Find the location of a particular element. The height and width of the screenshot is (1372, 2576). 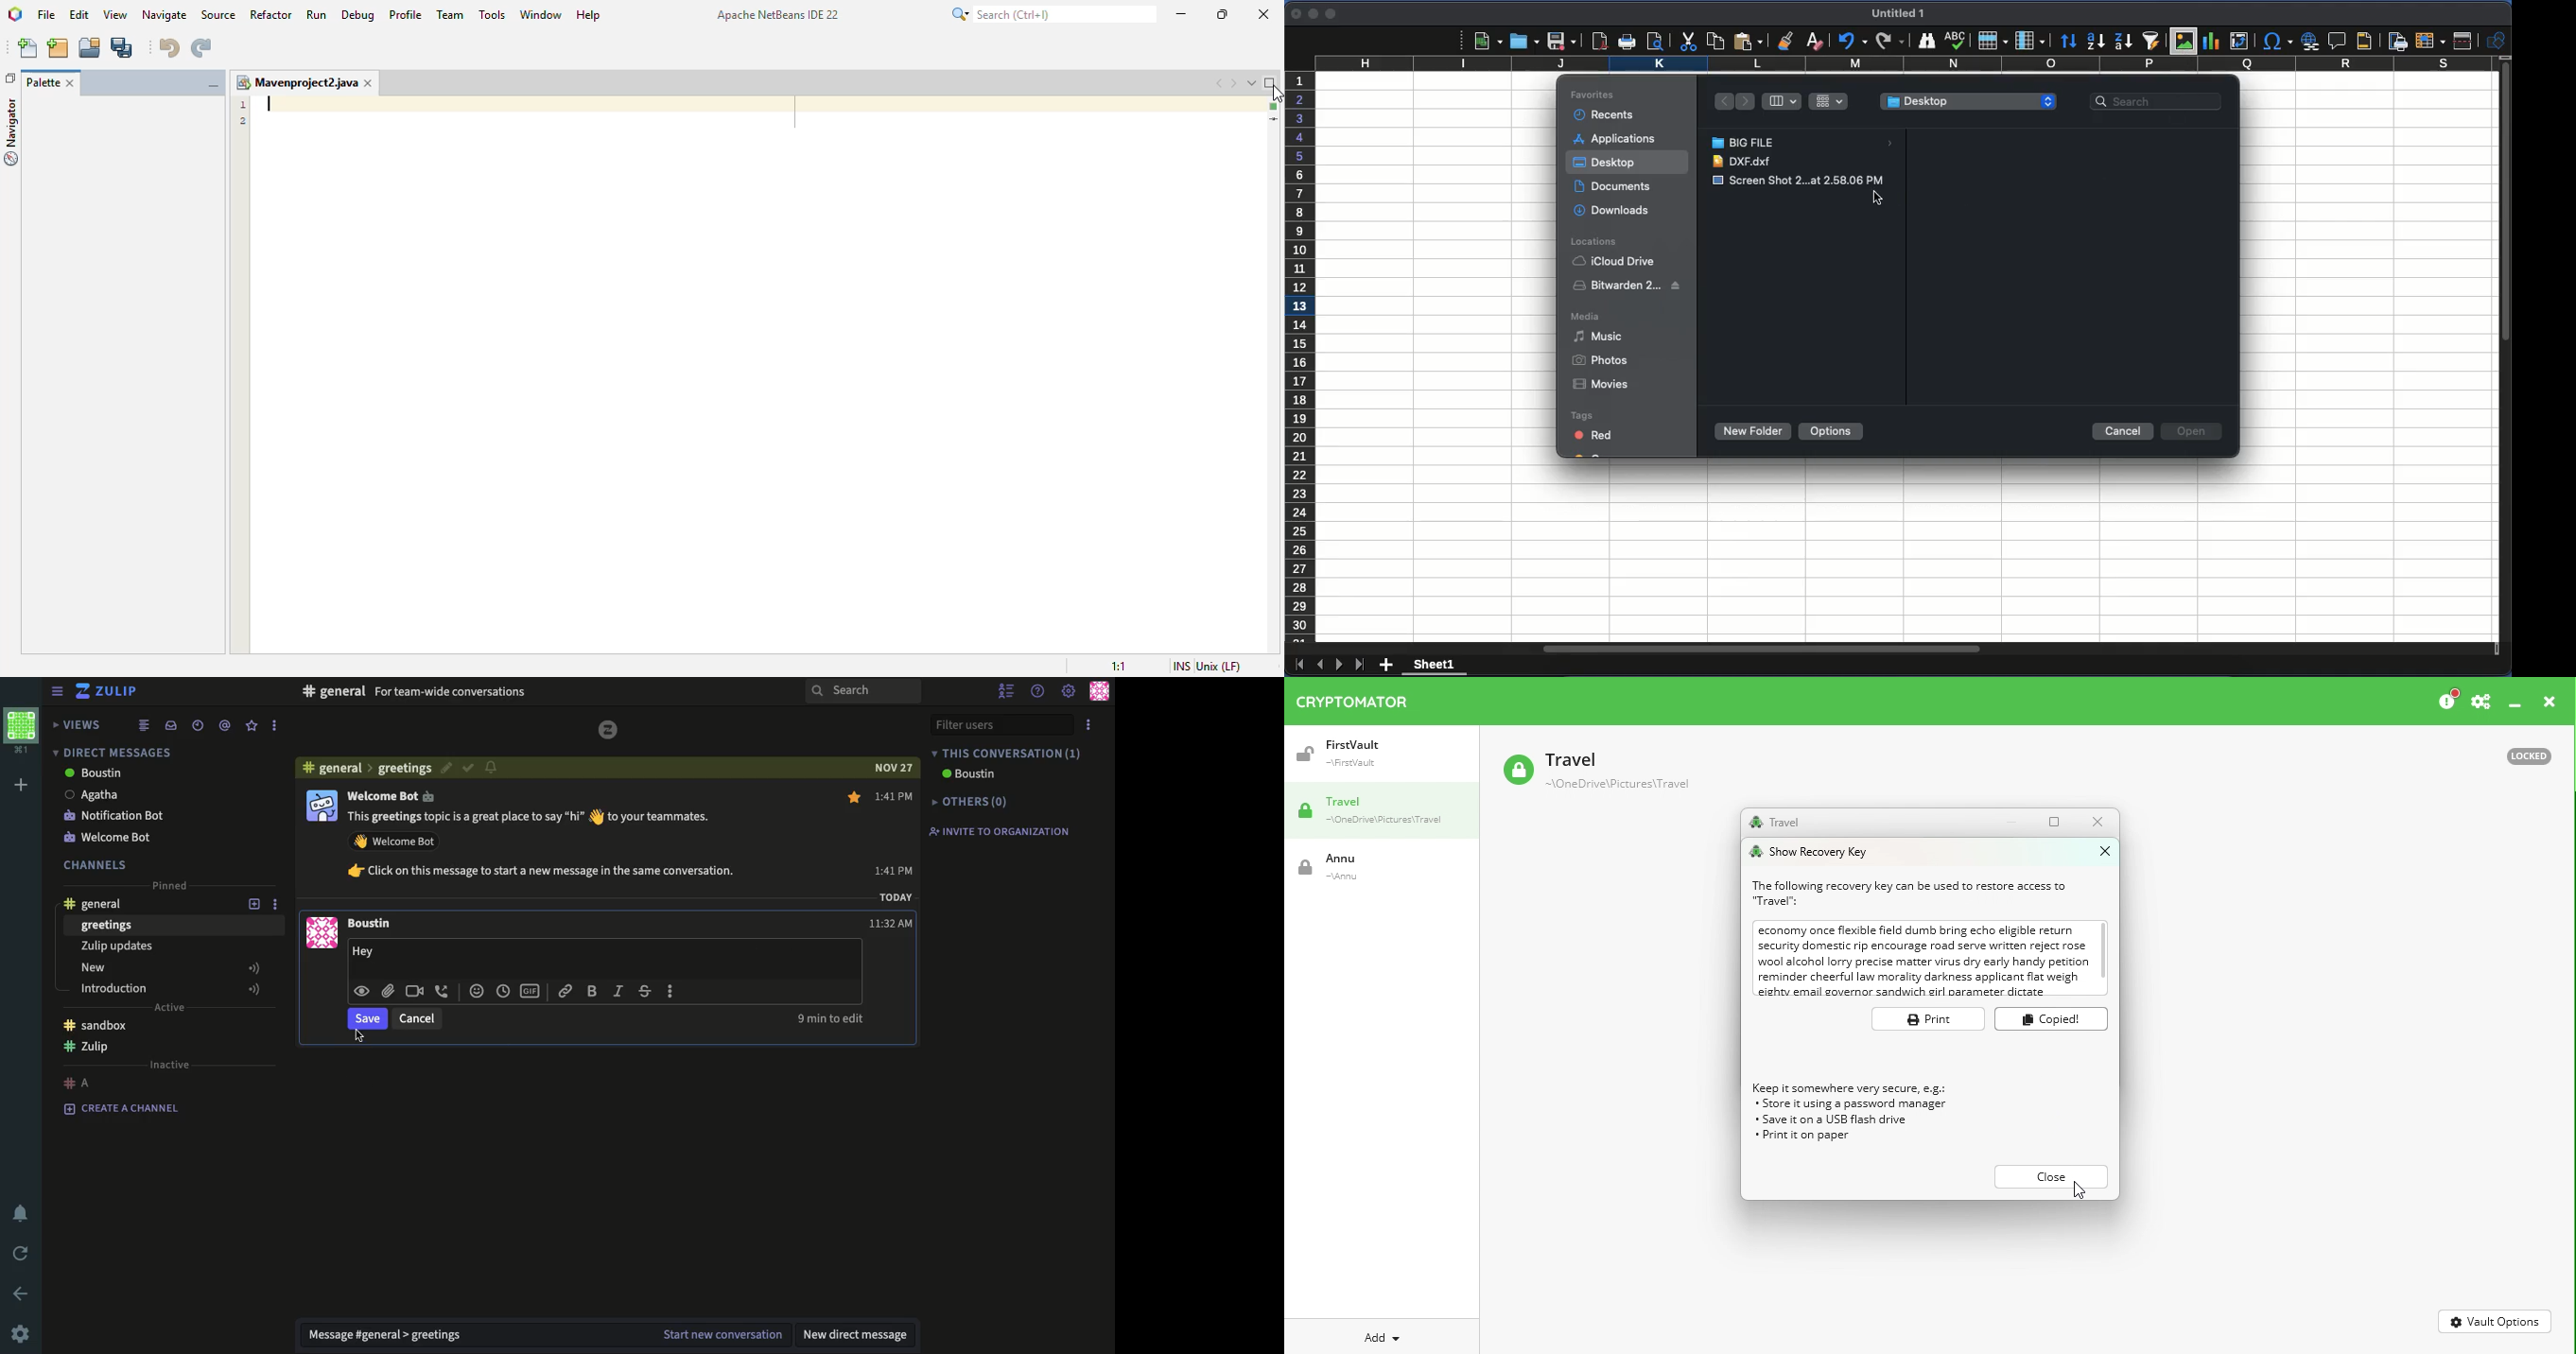

this conversation is located at coordinates (1006, 753).